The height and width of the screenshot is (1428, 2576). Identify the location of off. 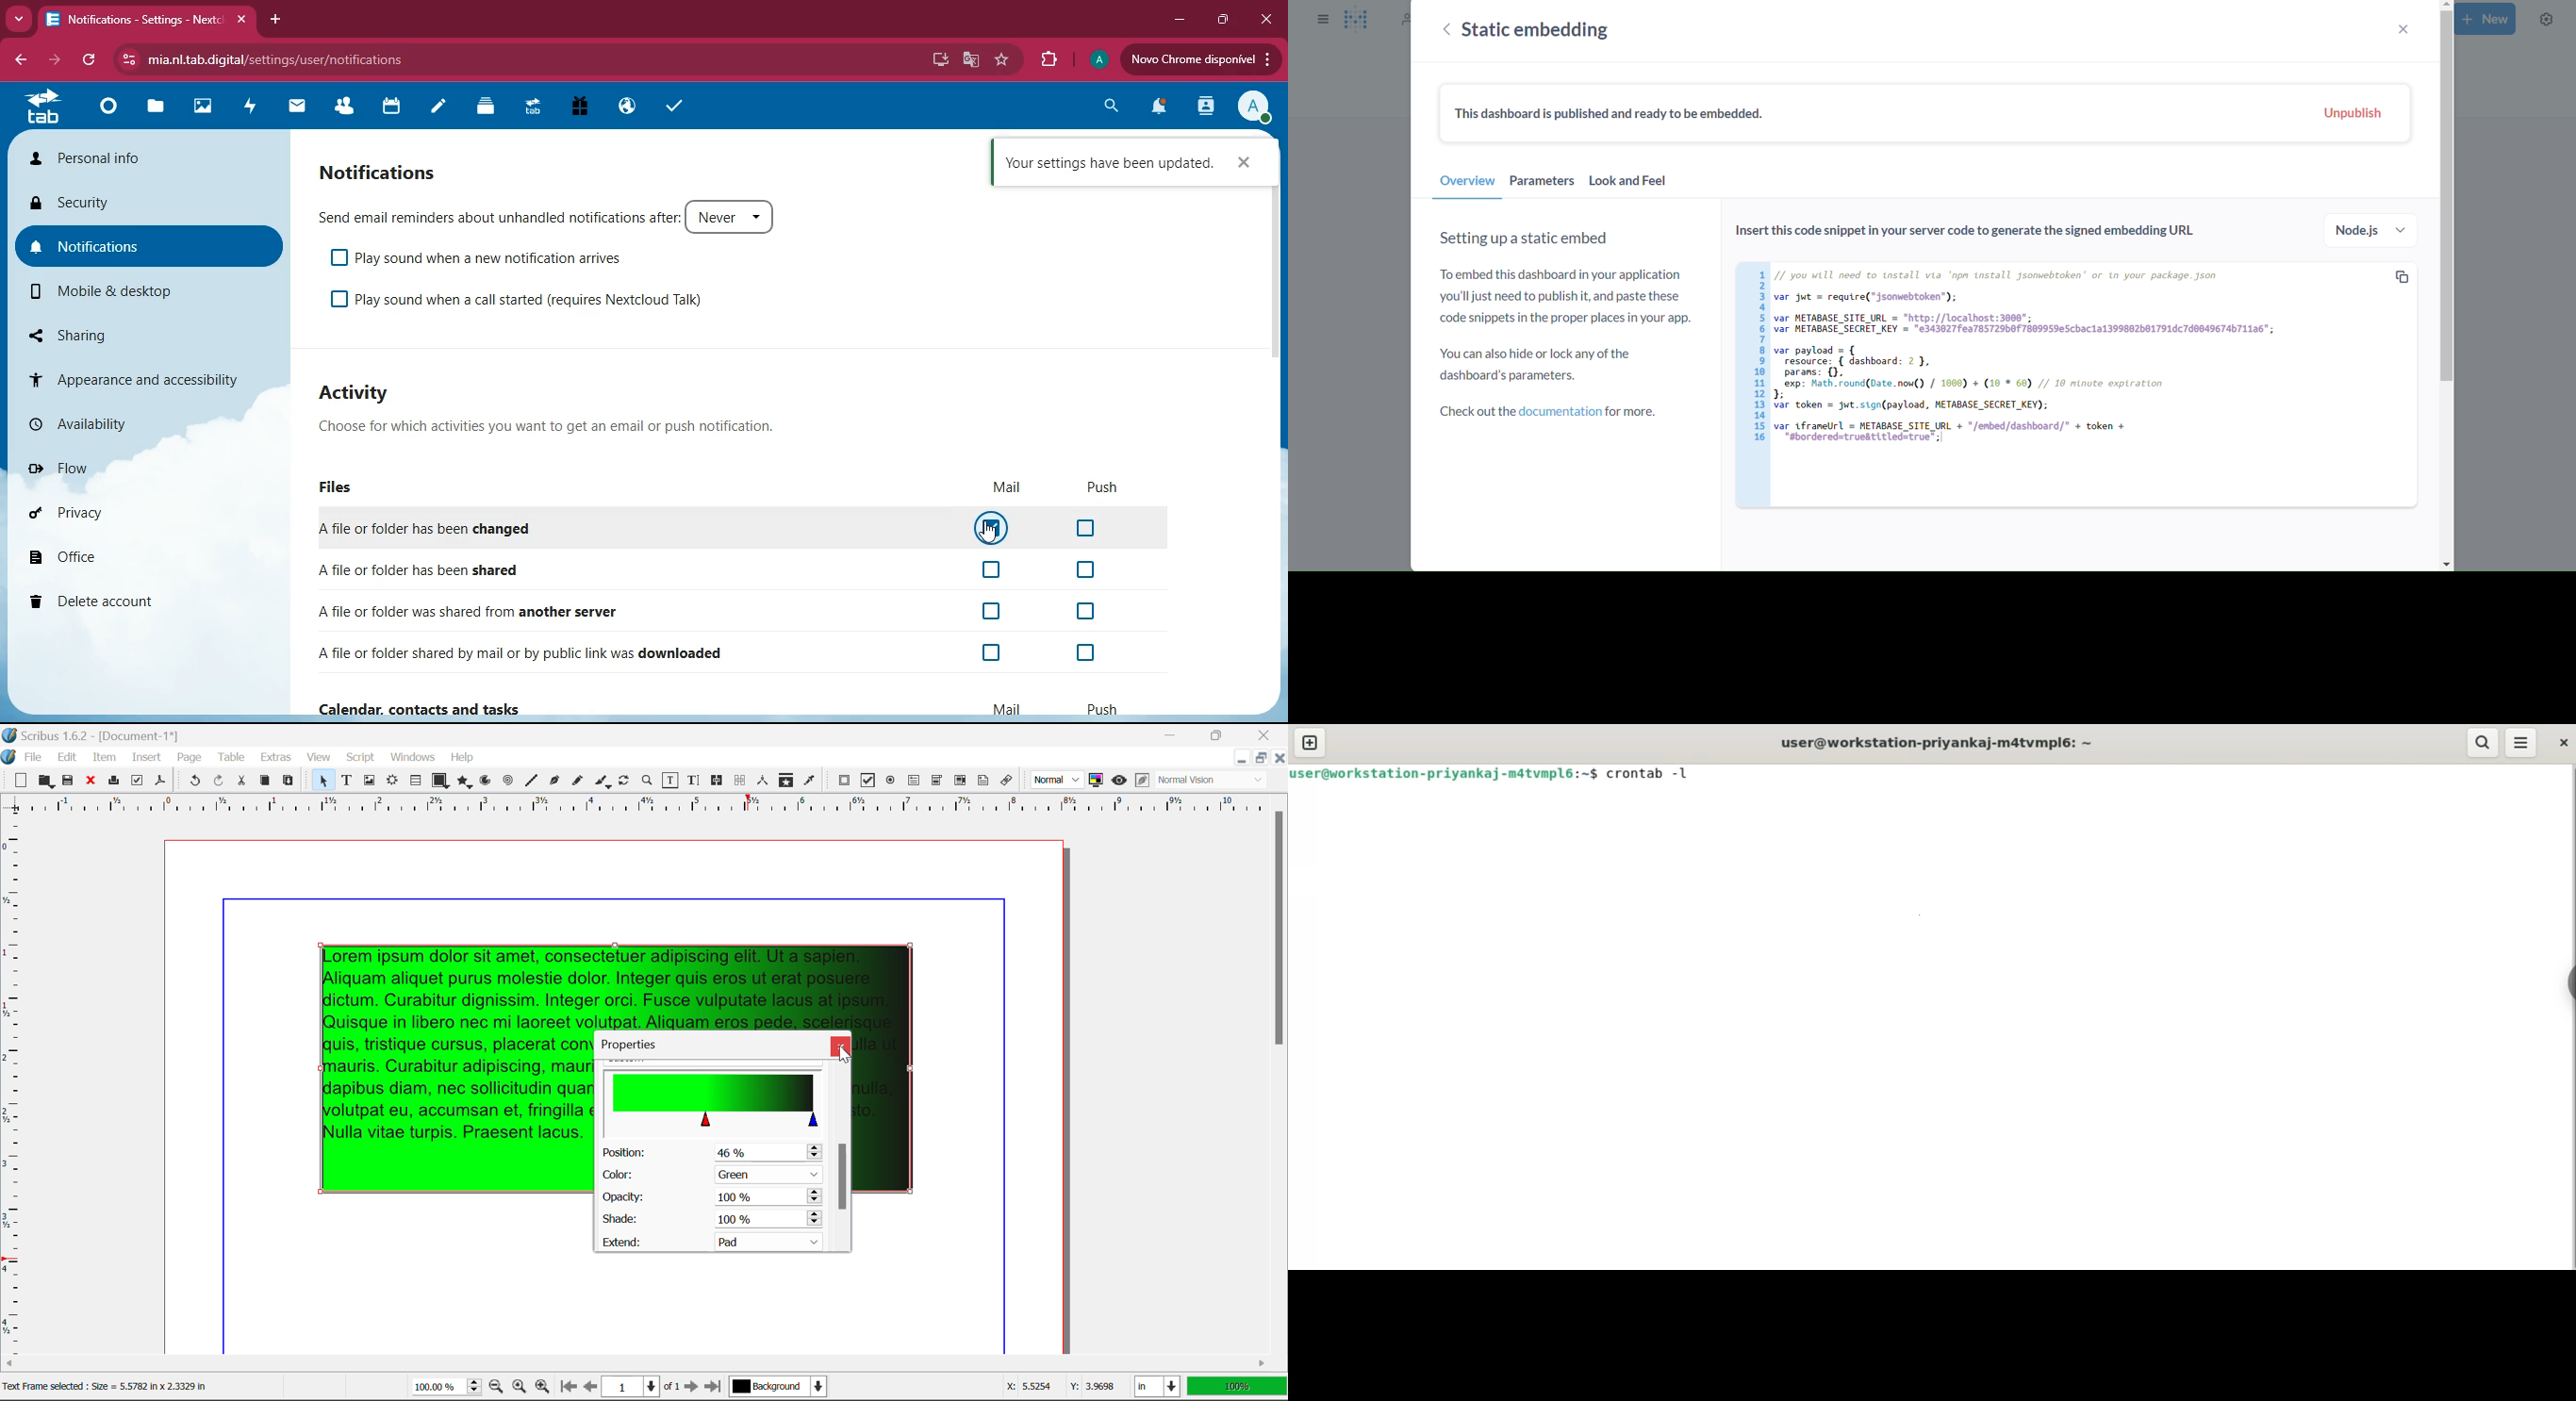
(995, 653).